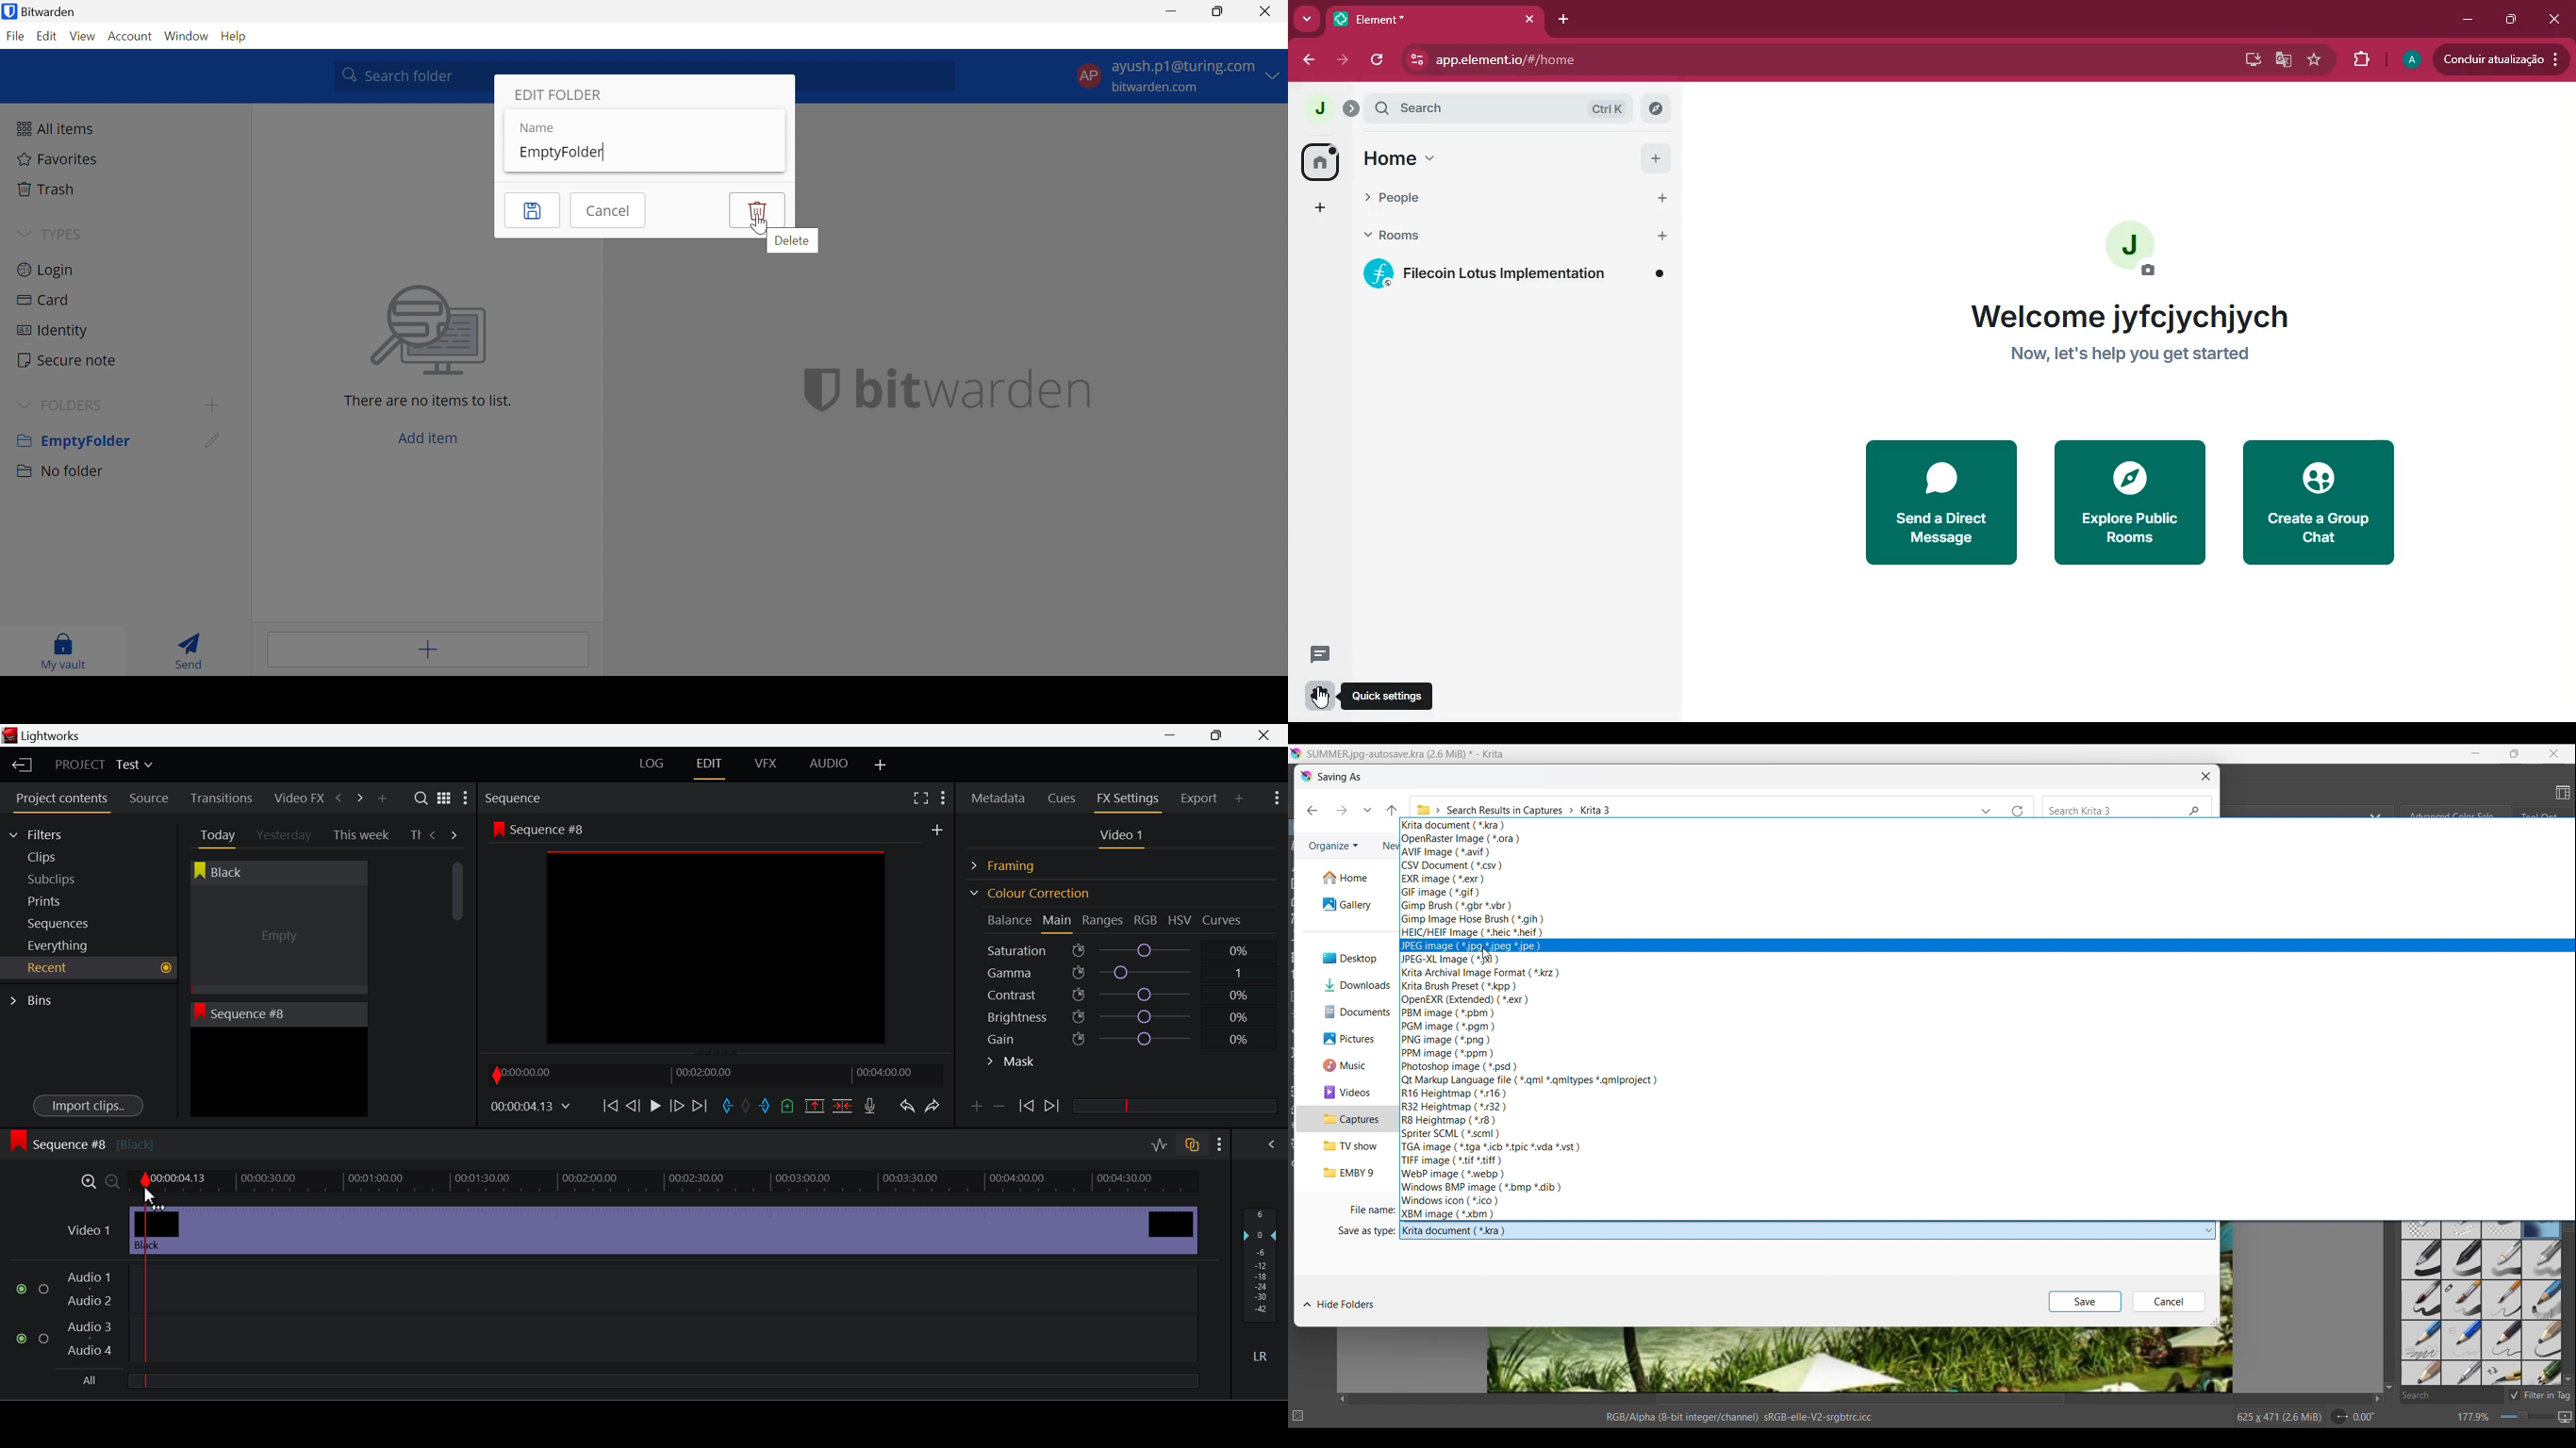 Image resolution: width=2576 pixels, height=1456 pixels. What do you see at coordinates (1559, 20) in the screenshot?
I see `add tab` at bounding box center [1559, 20].